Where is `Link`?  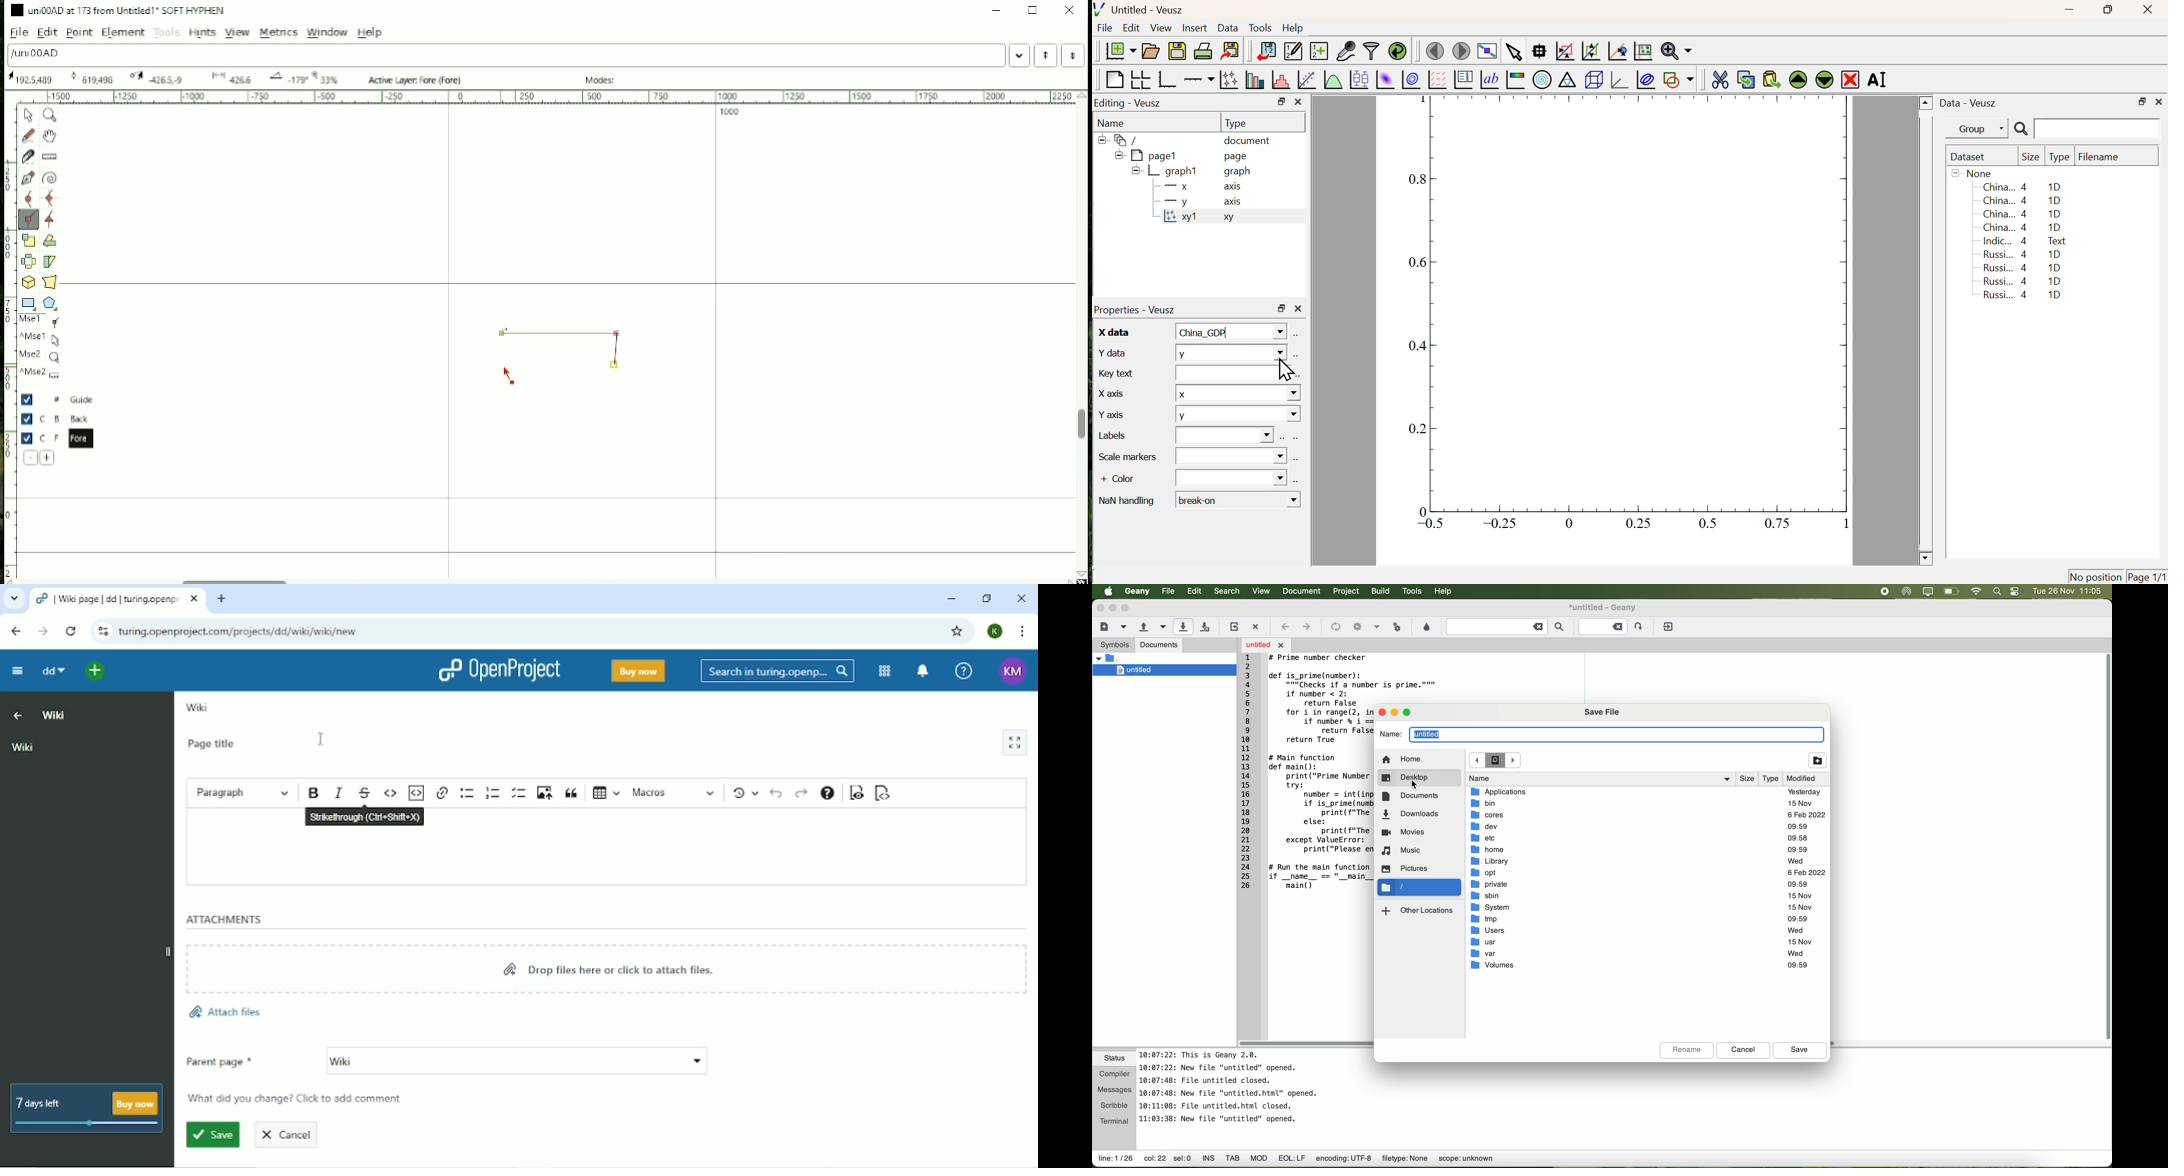 Link is located at coordinates (443, 793).